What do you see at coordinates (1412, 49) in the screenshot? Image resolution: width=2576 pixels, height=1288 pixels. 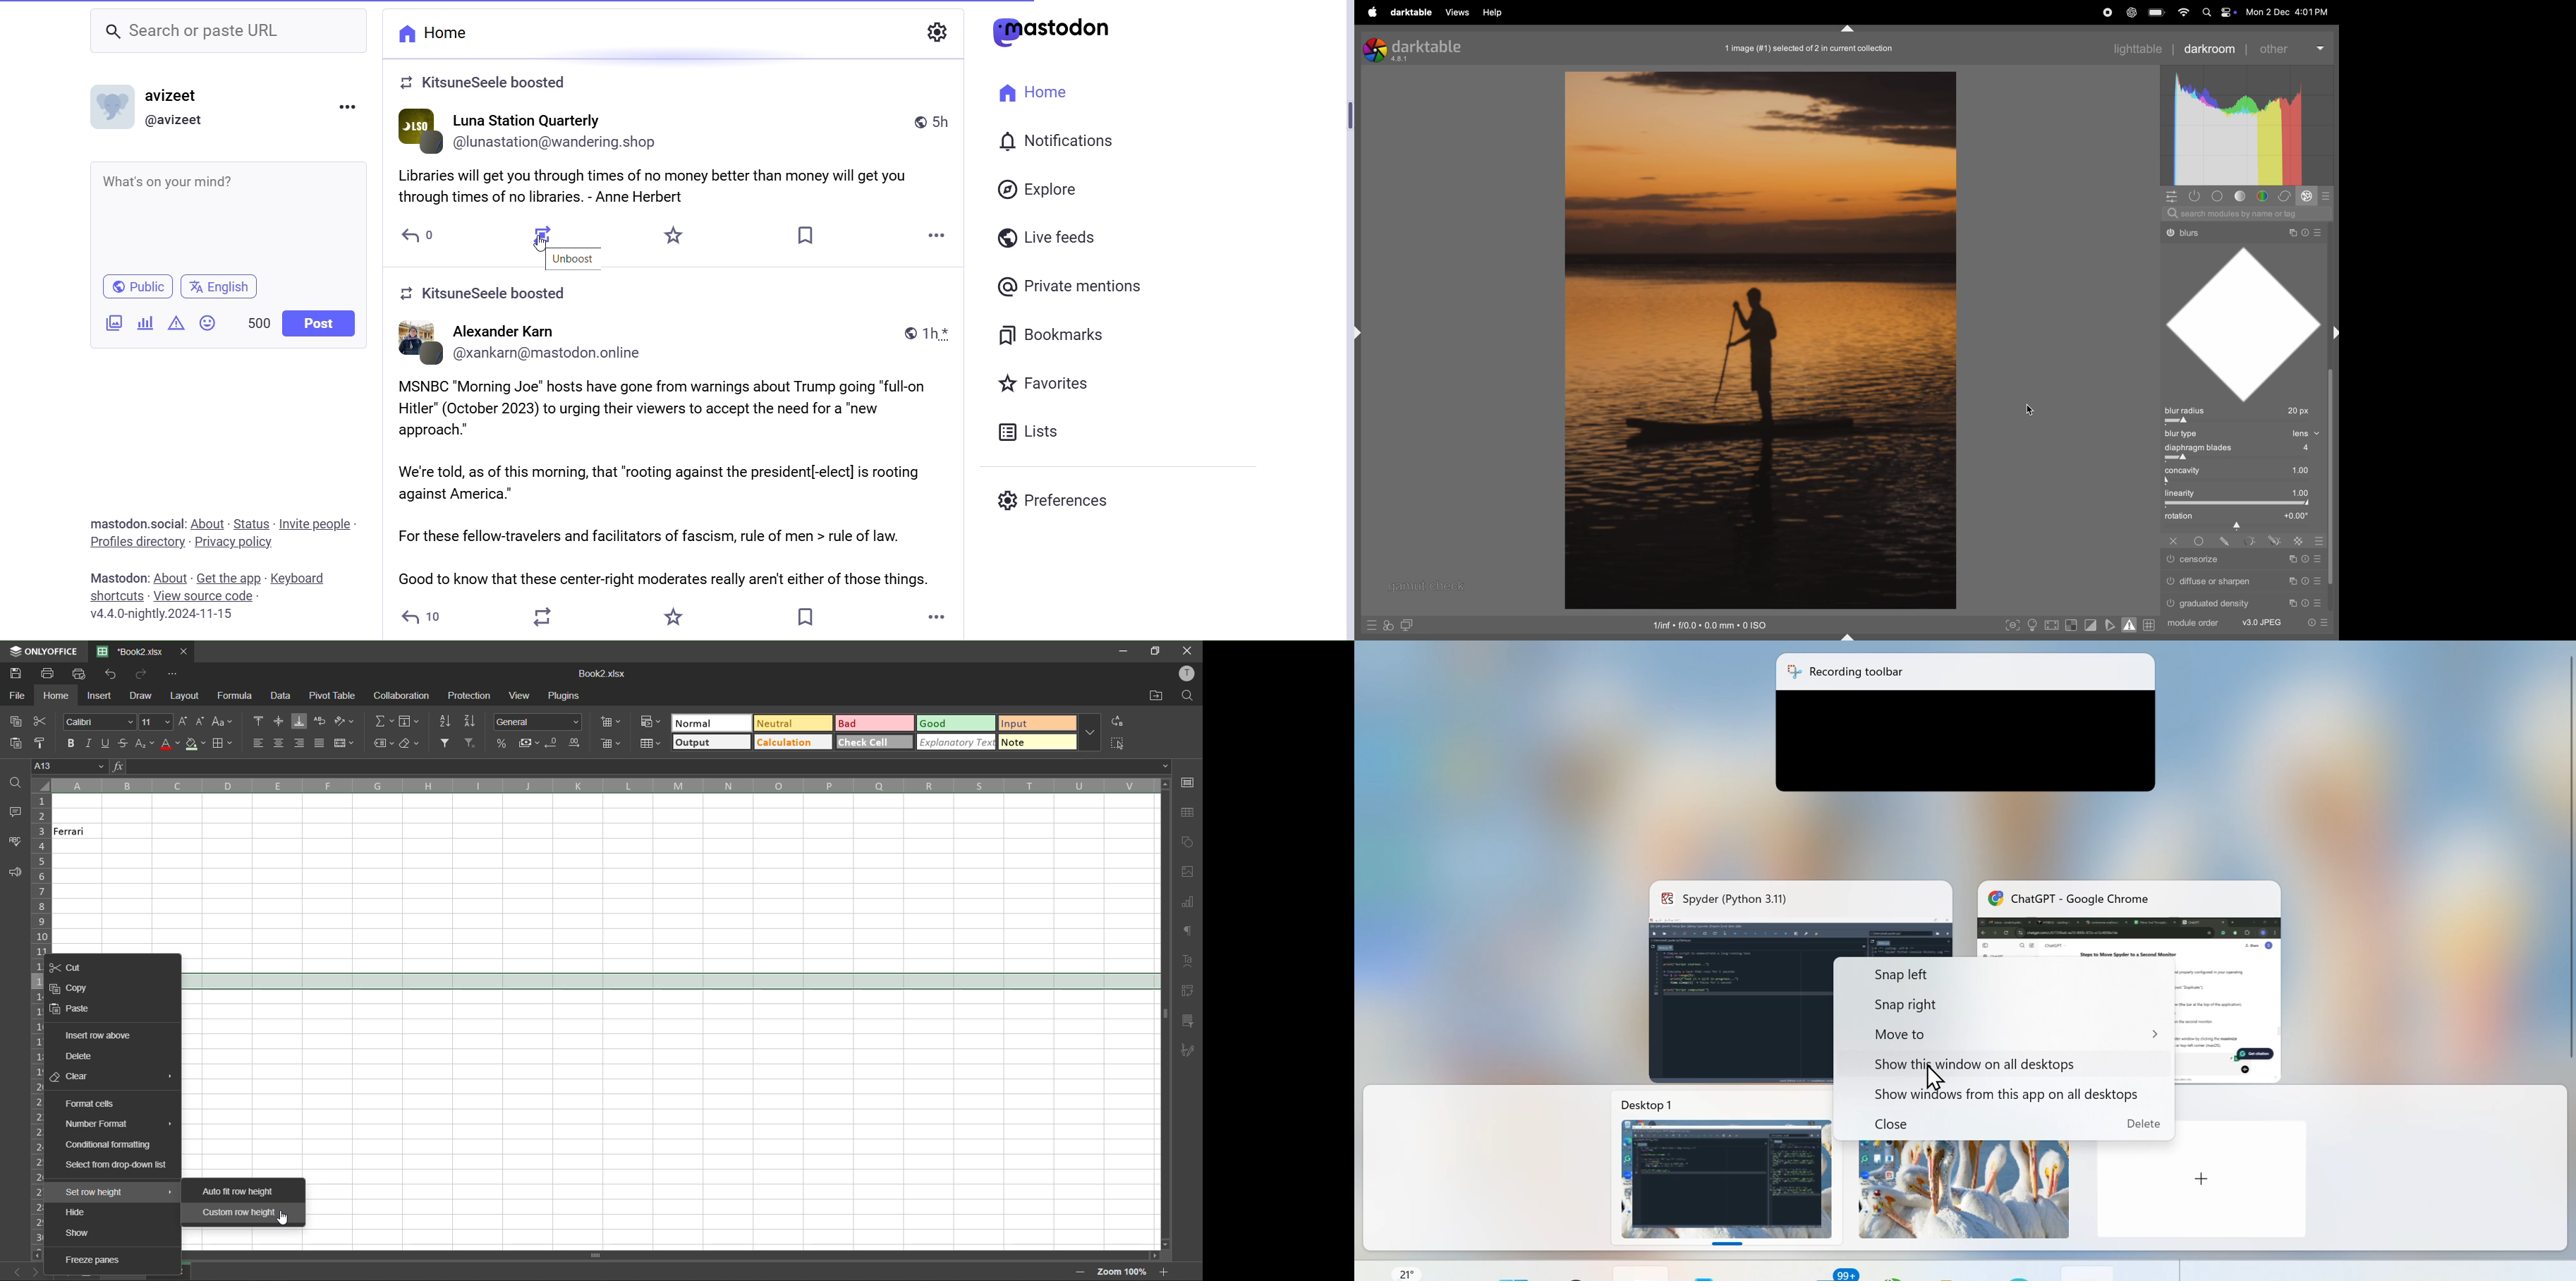 I see `darktable version` at bounding box center [1412, 49].